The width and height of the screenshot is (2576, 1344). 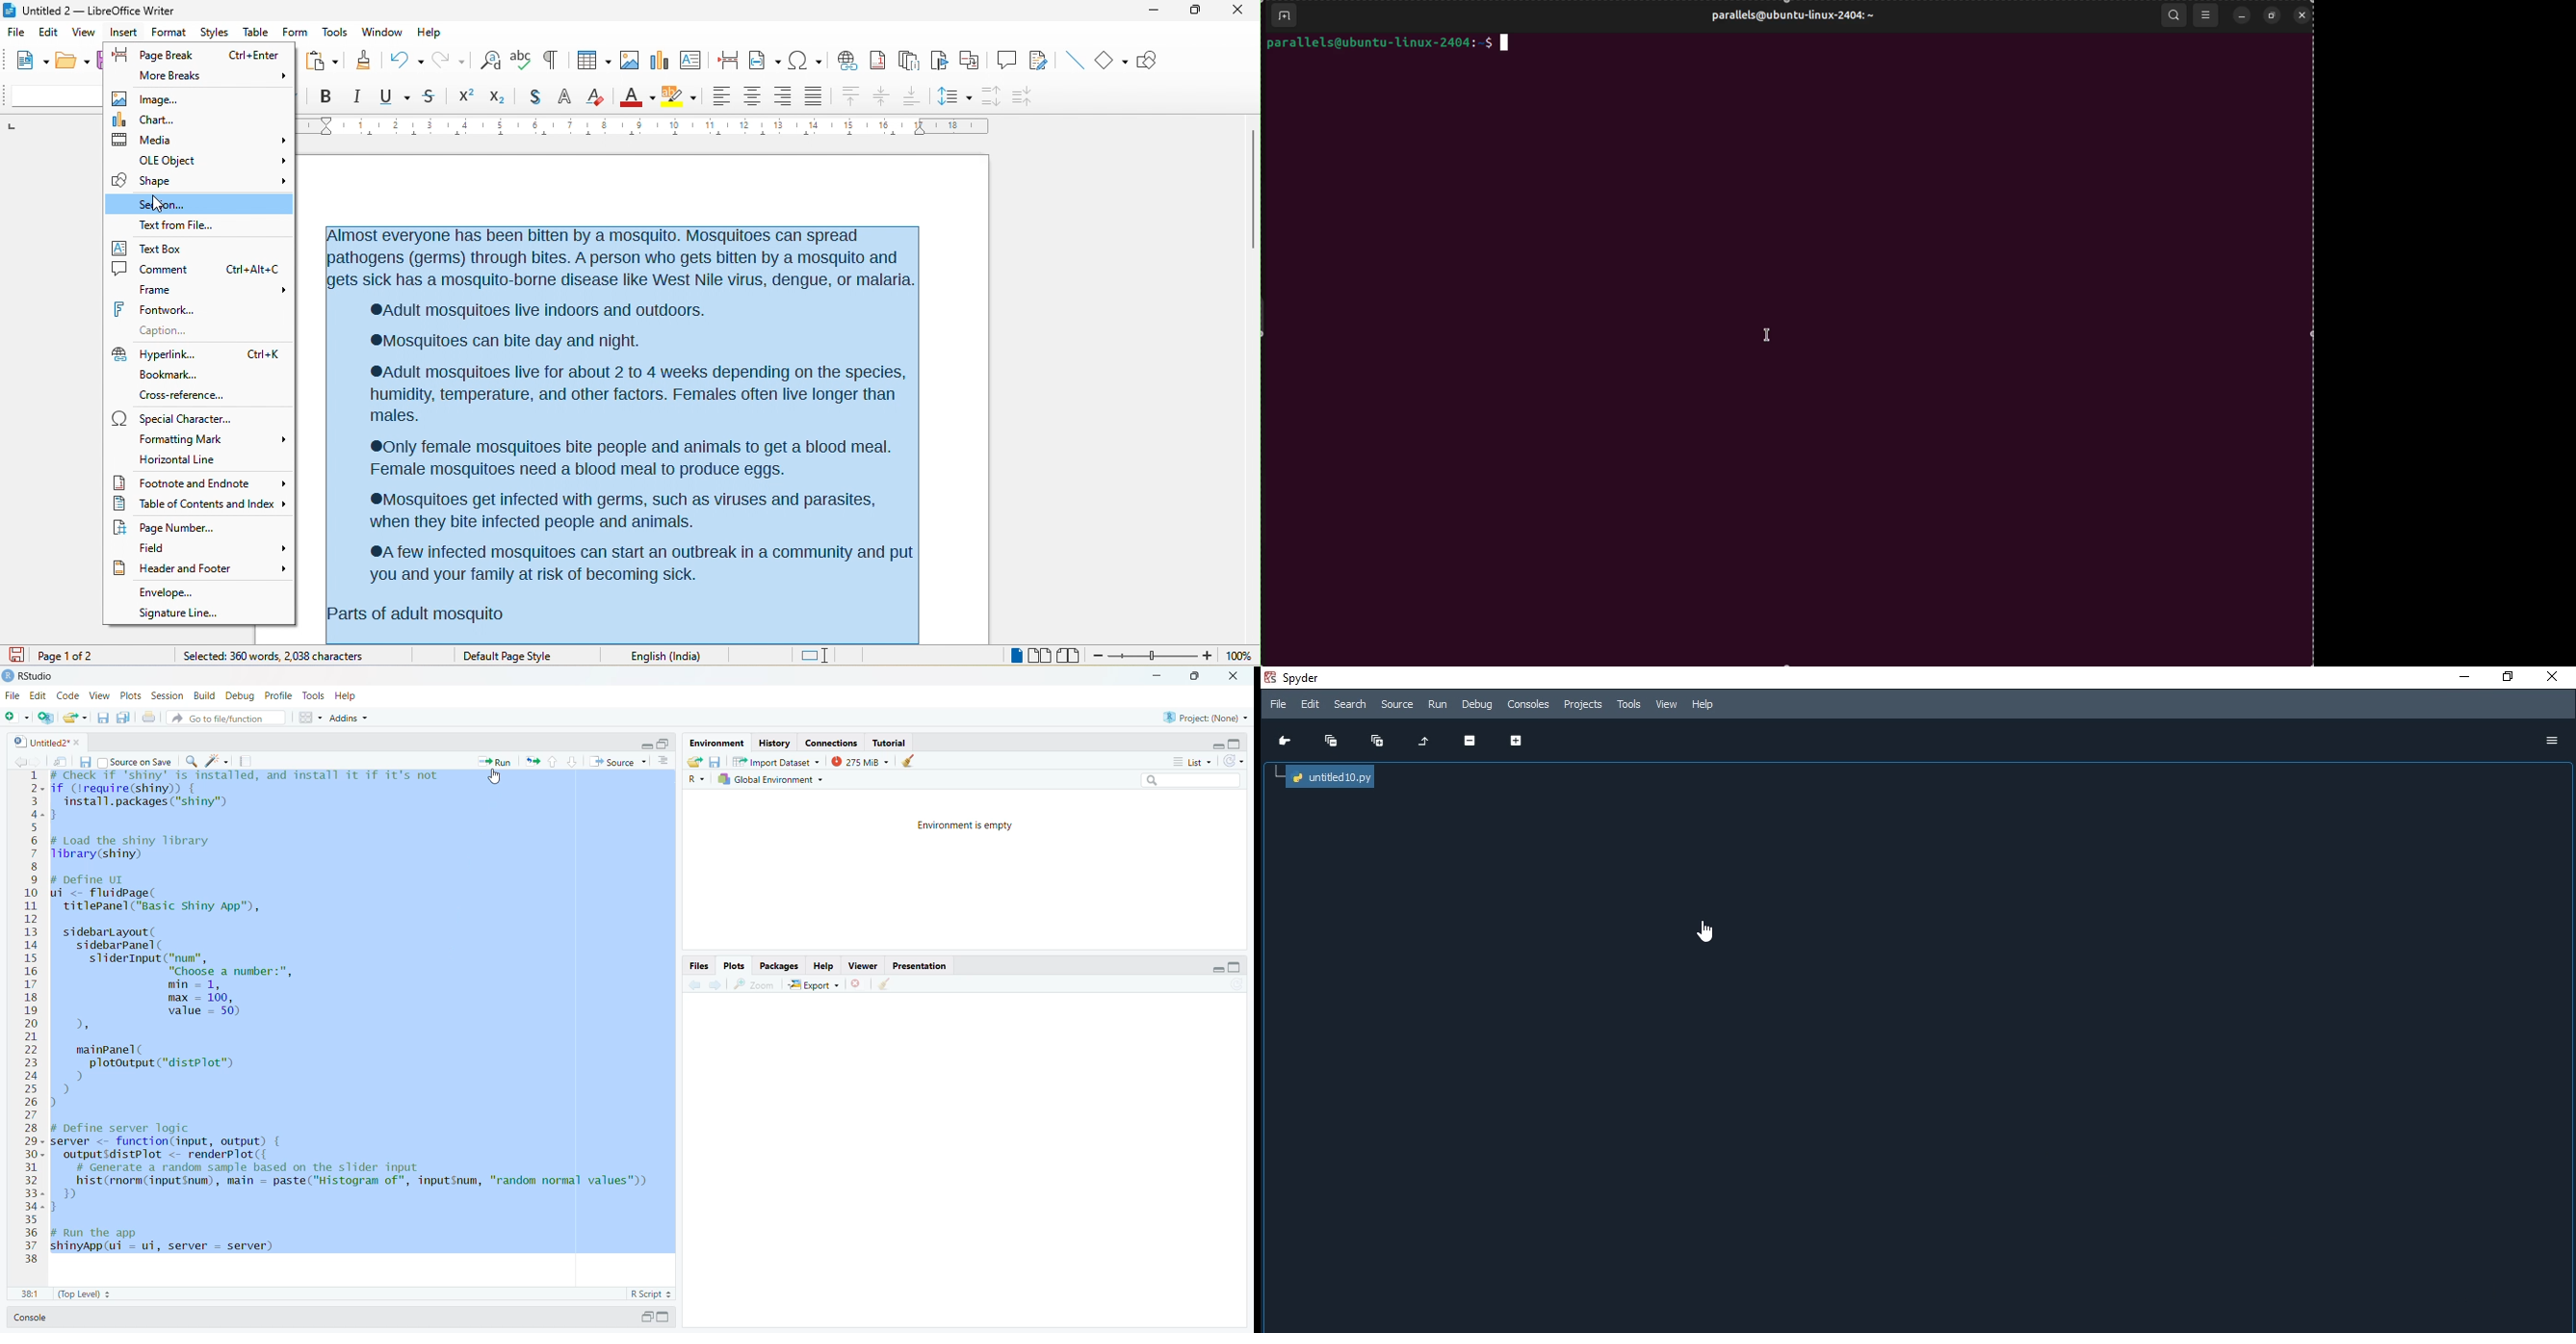 What do you see at coordinates (18, 762) in the screenshot?
I see `back` at bounding box center [18, 762].